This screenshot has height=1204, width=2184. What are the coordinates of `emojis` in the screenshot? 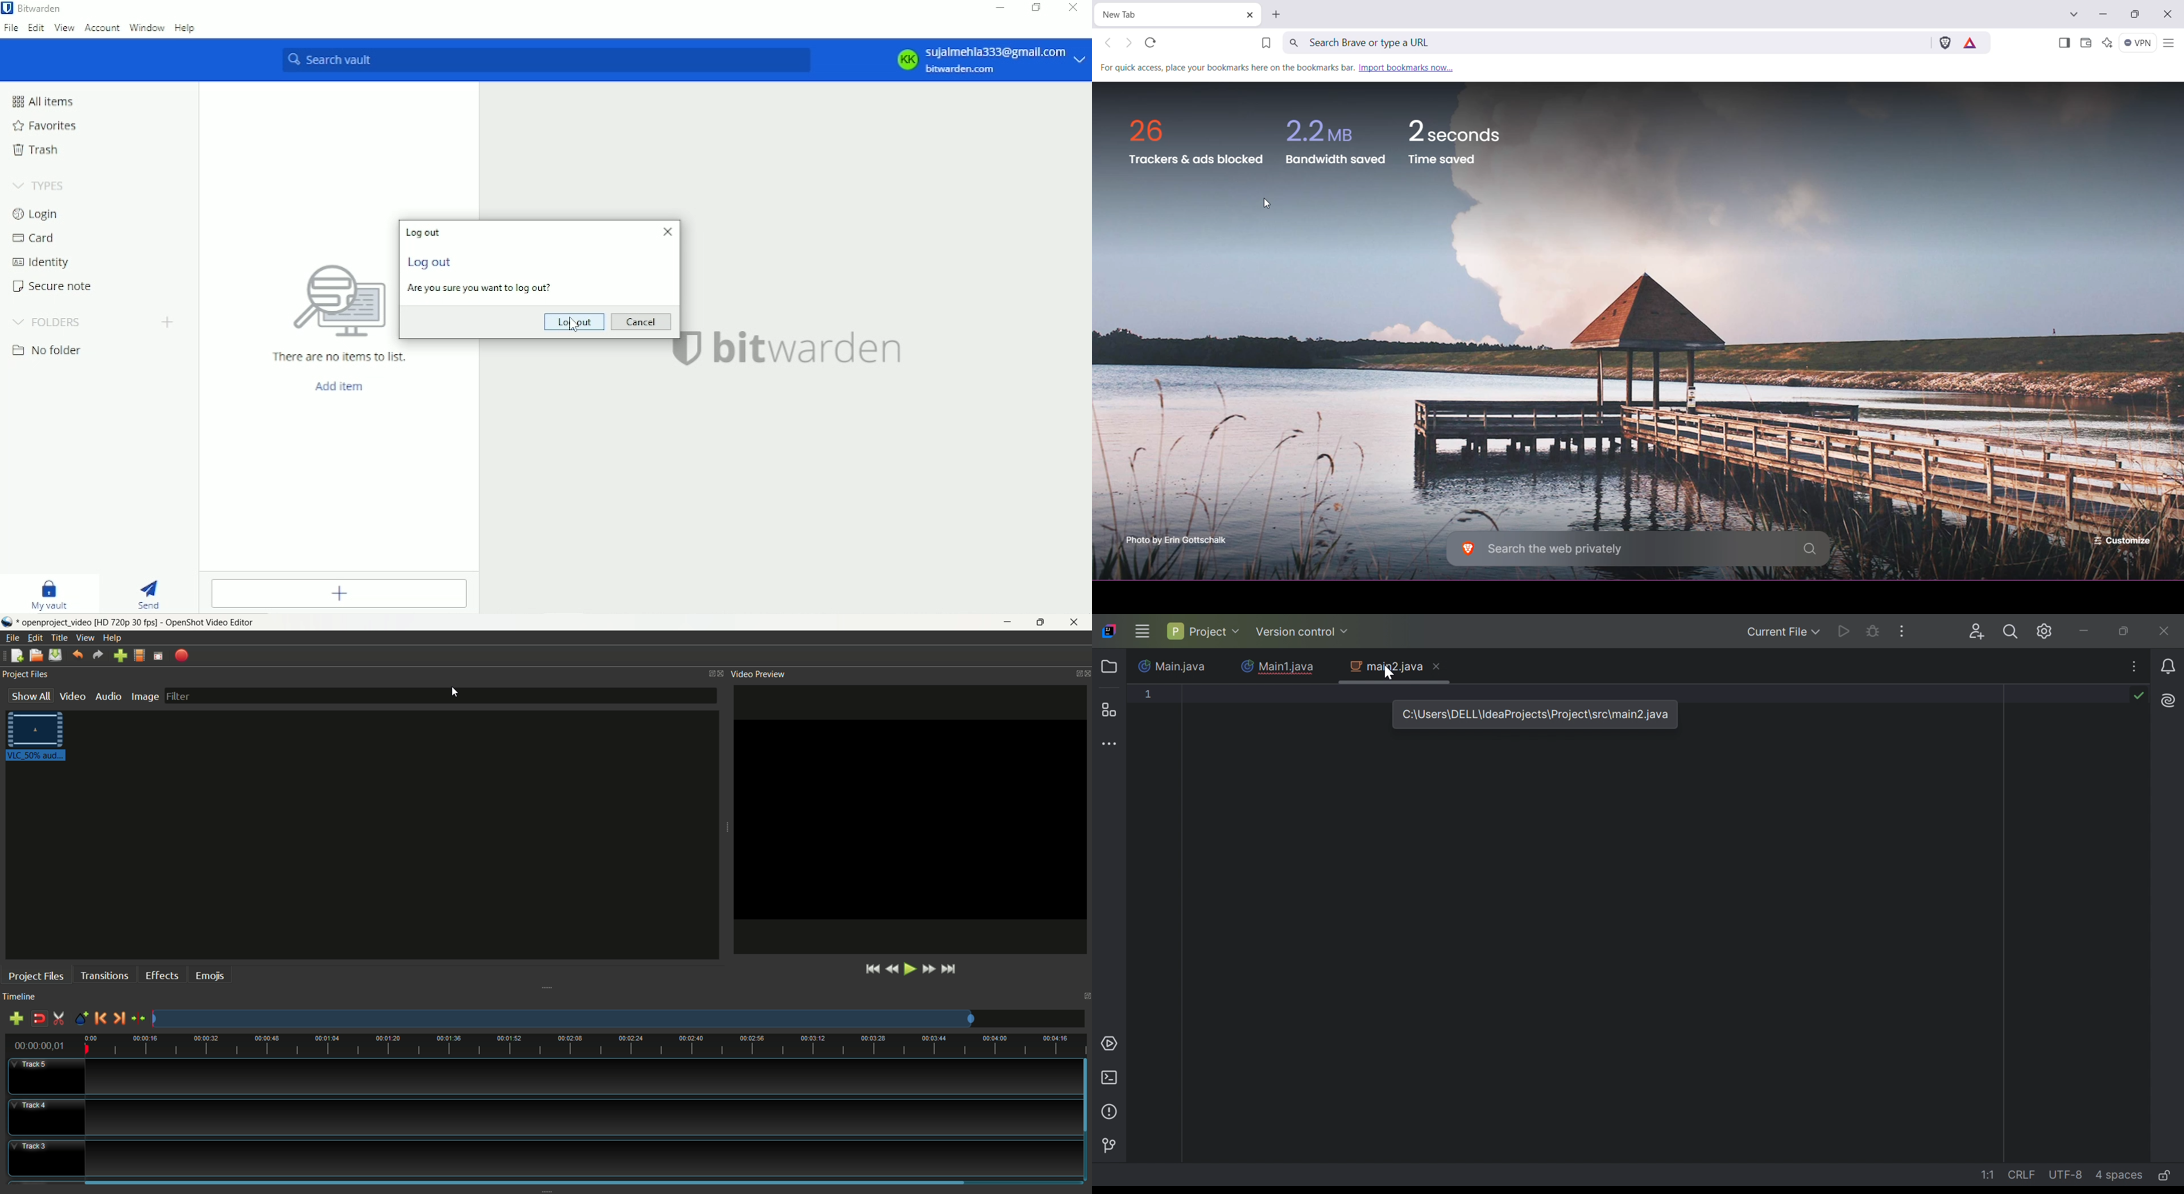 It's located at (210, 974).